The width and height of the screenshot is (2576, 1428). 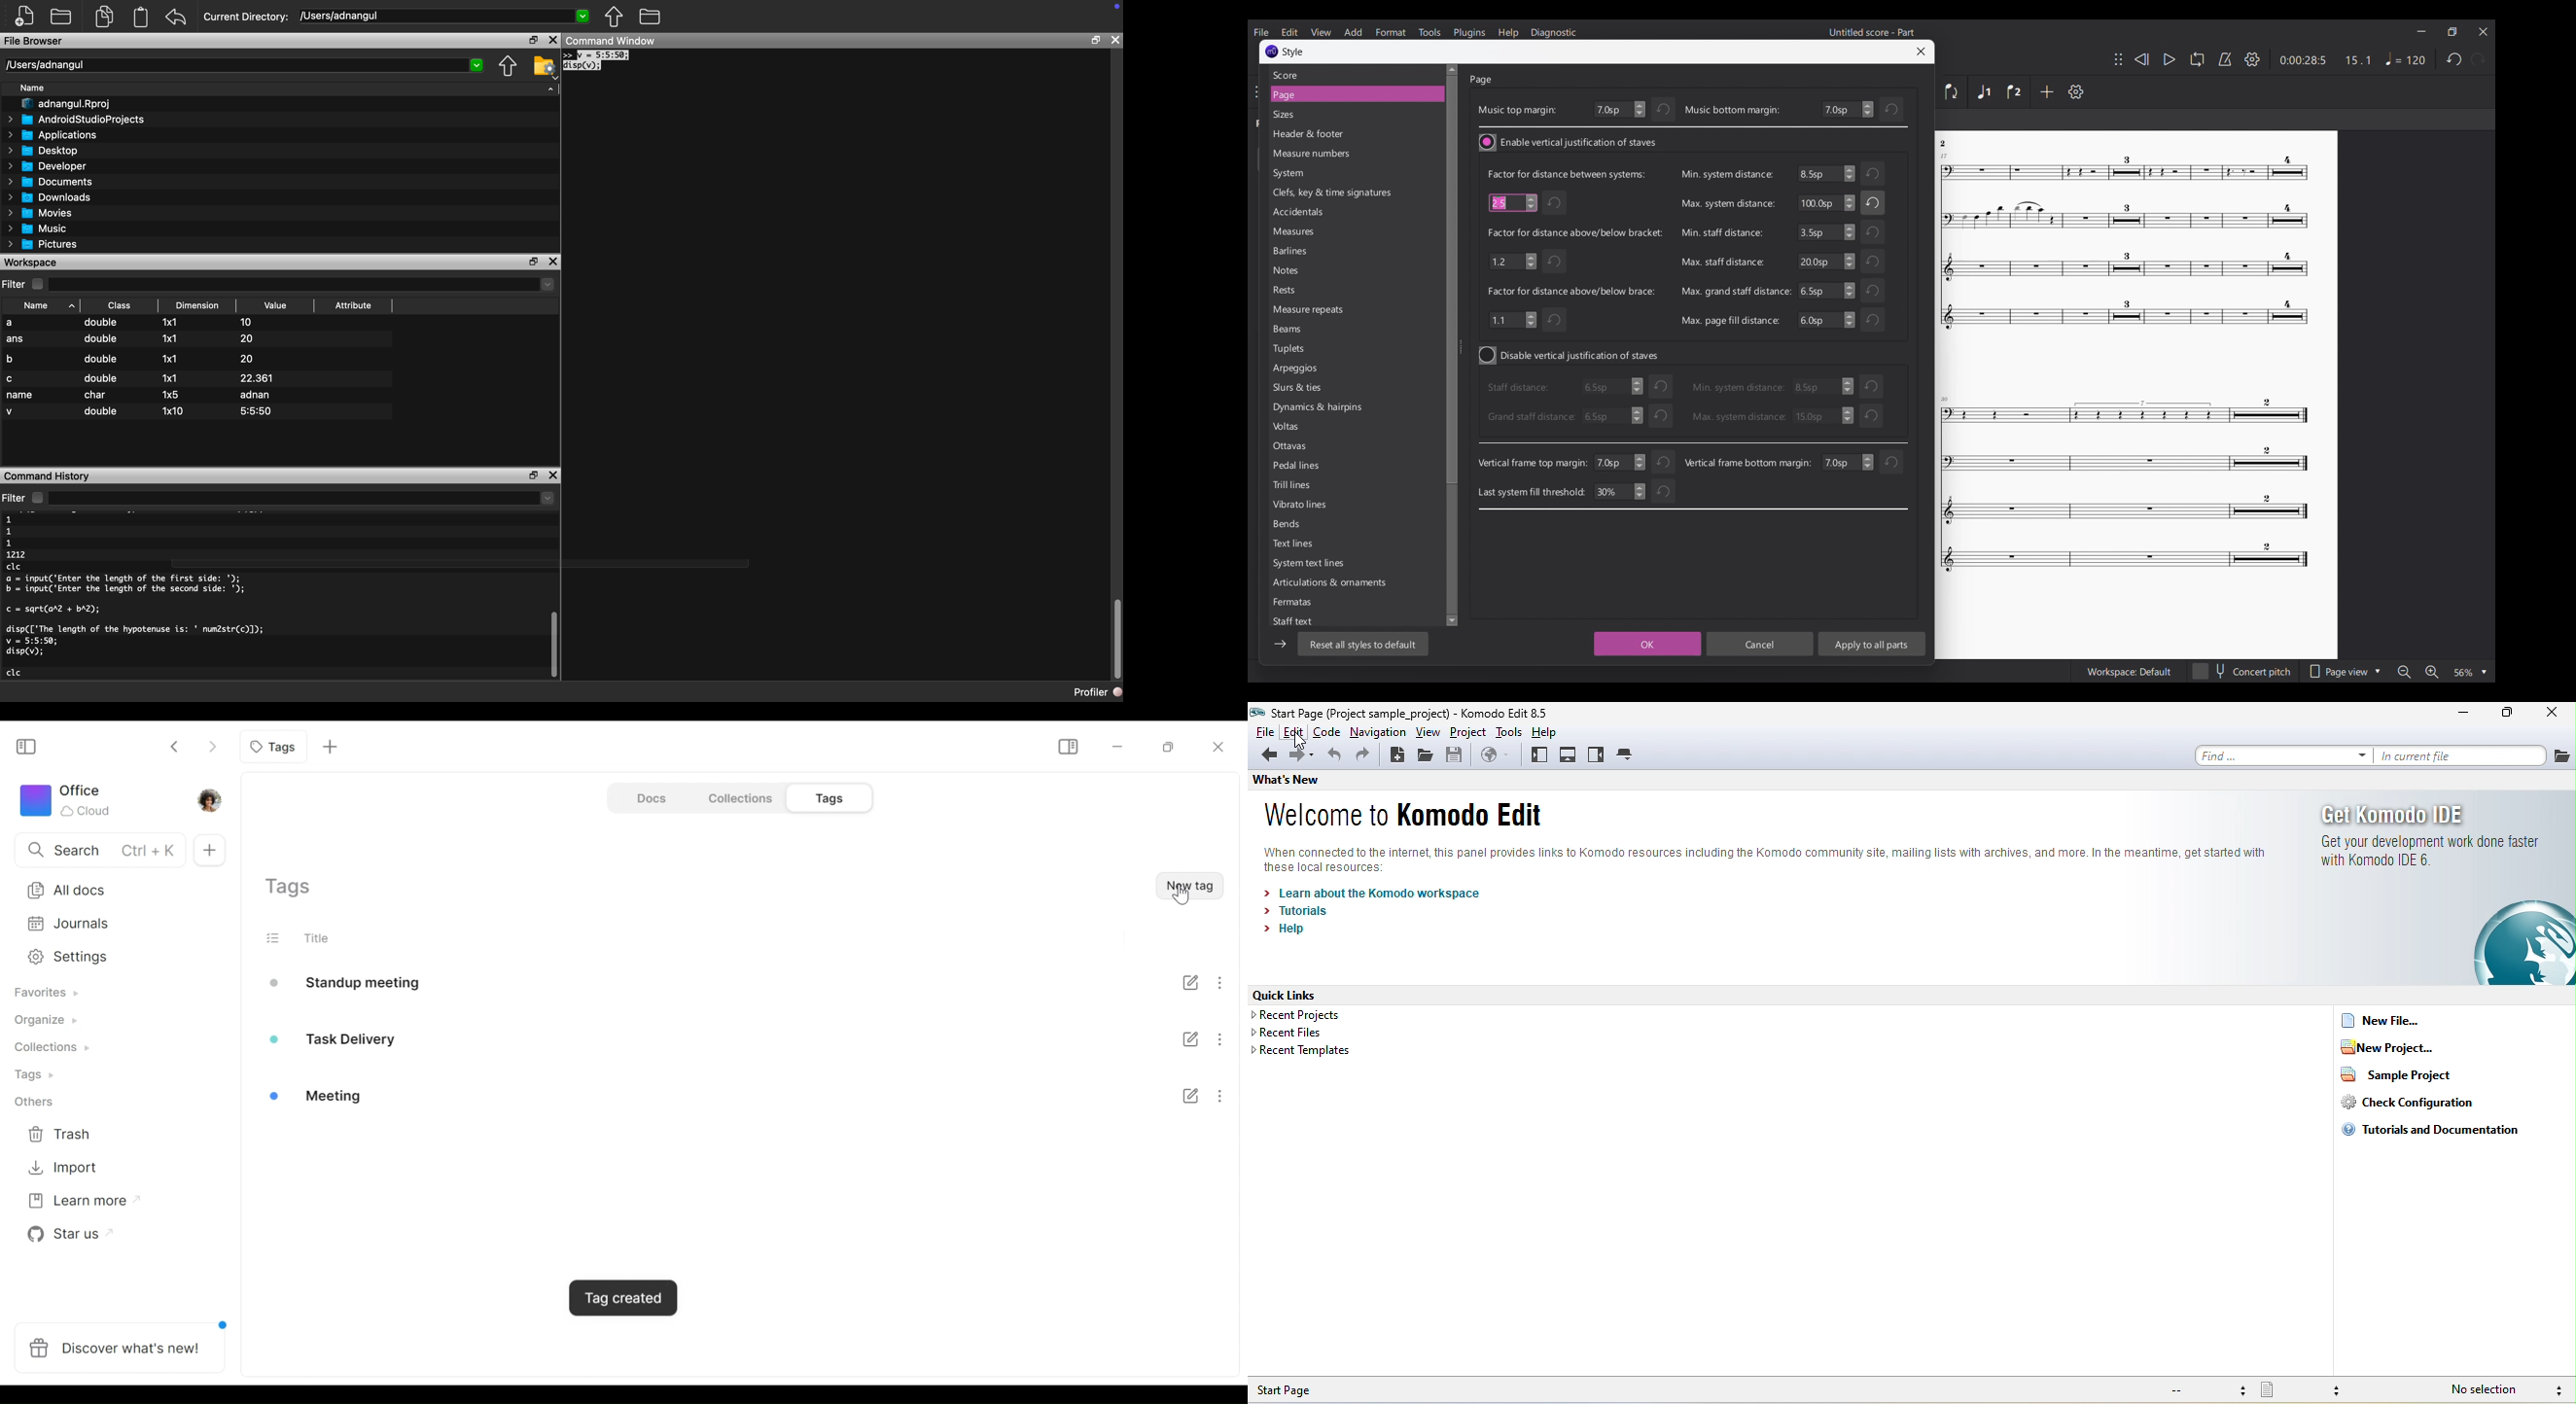 What do you see at coordinates (1293, 732) in the screenshot?
I see `edit` at bounding box center [1293, 732].